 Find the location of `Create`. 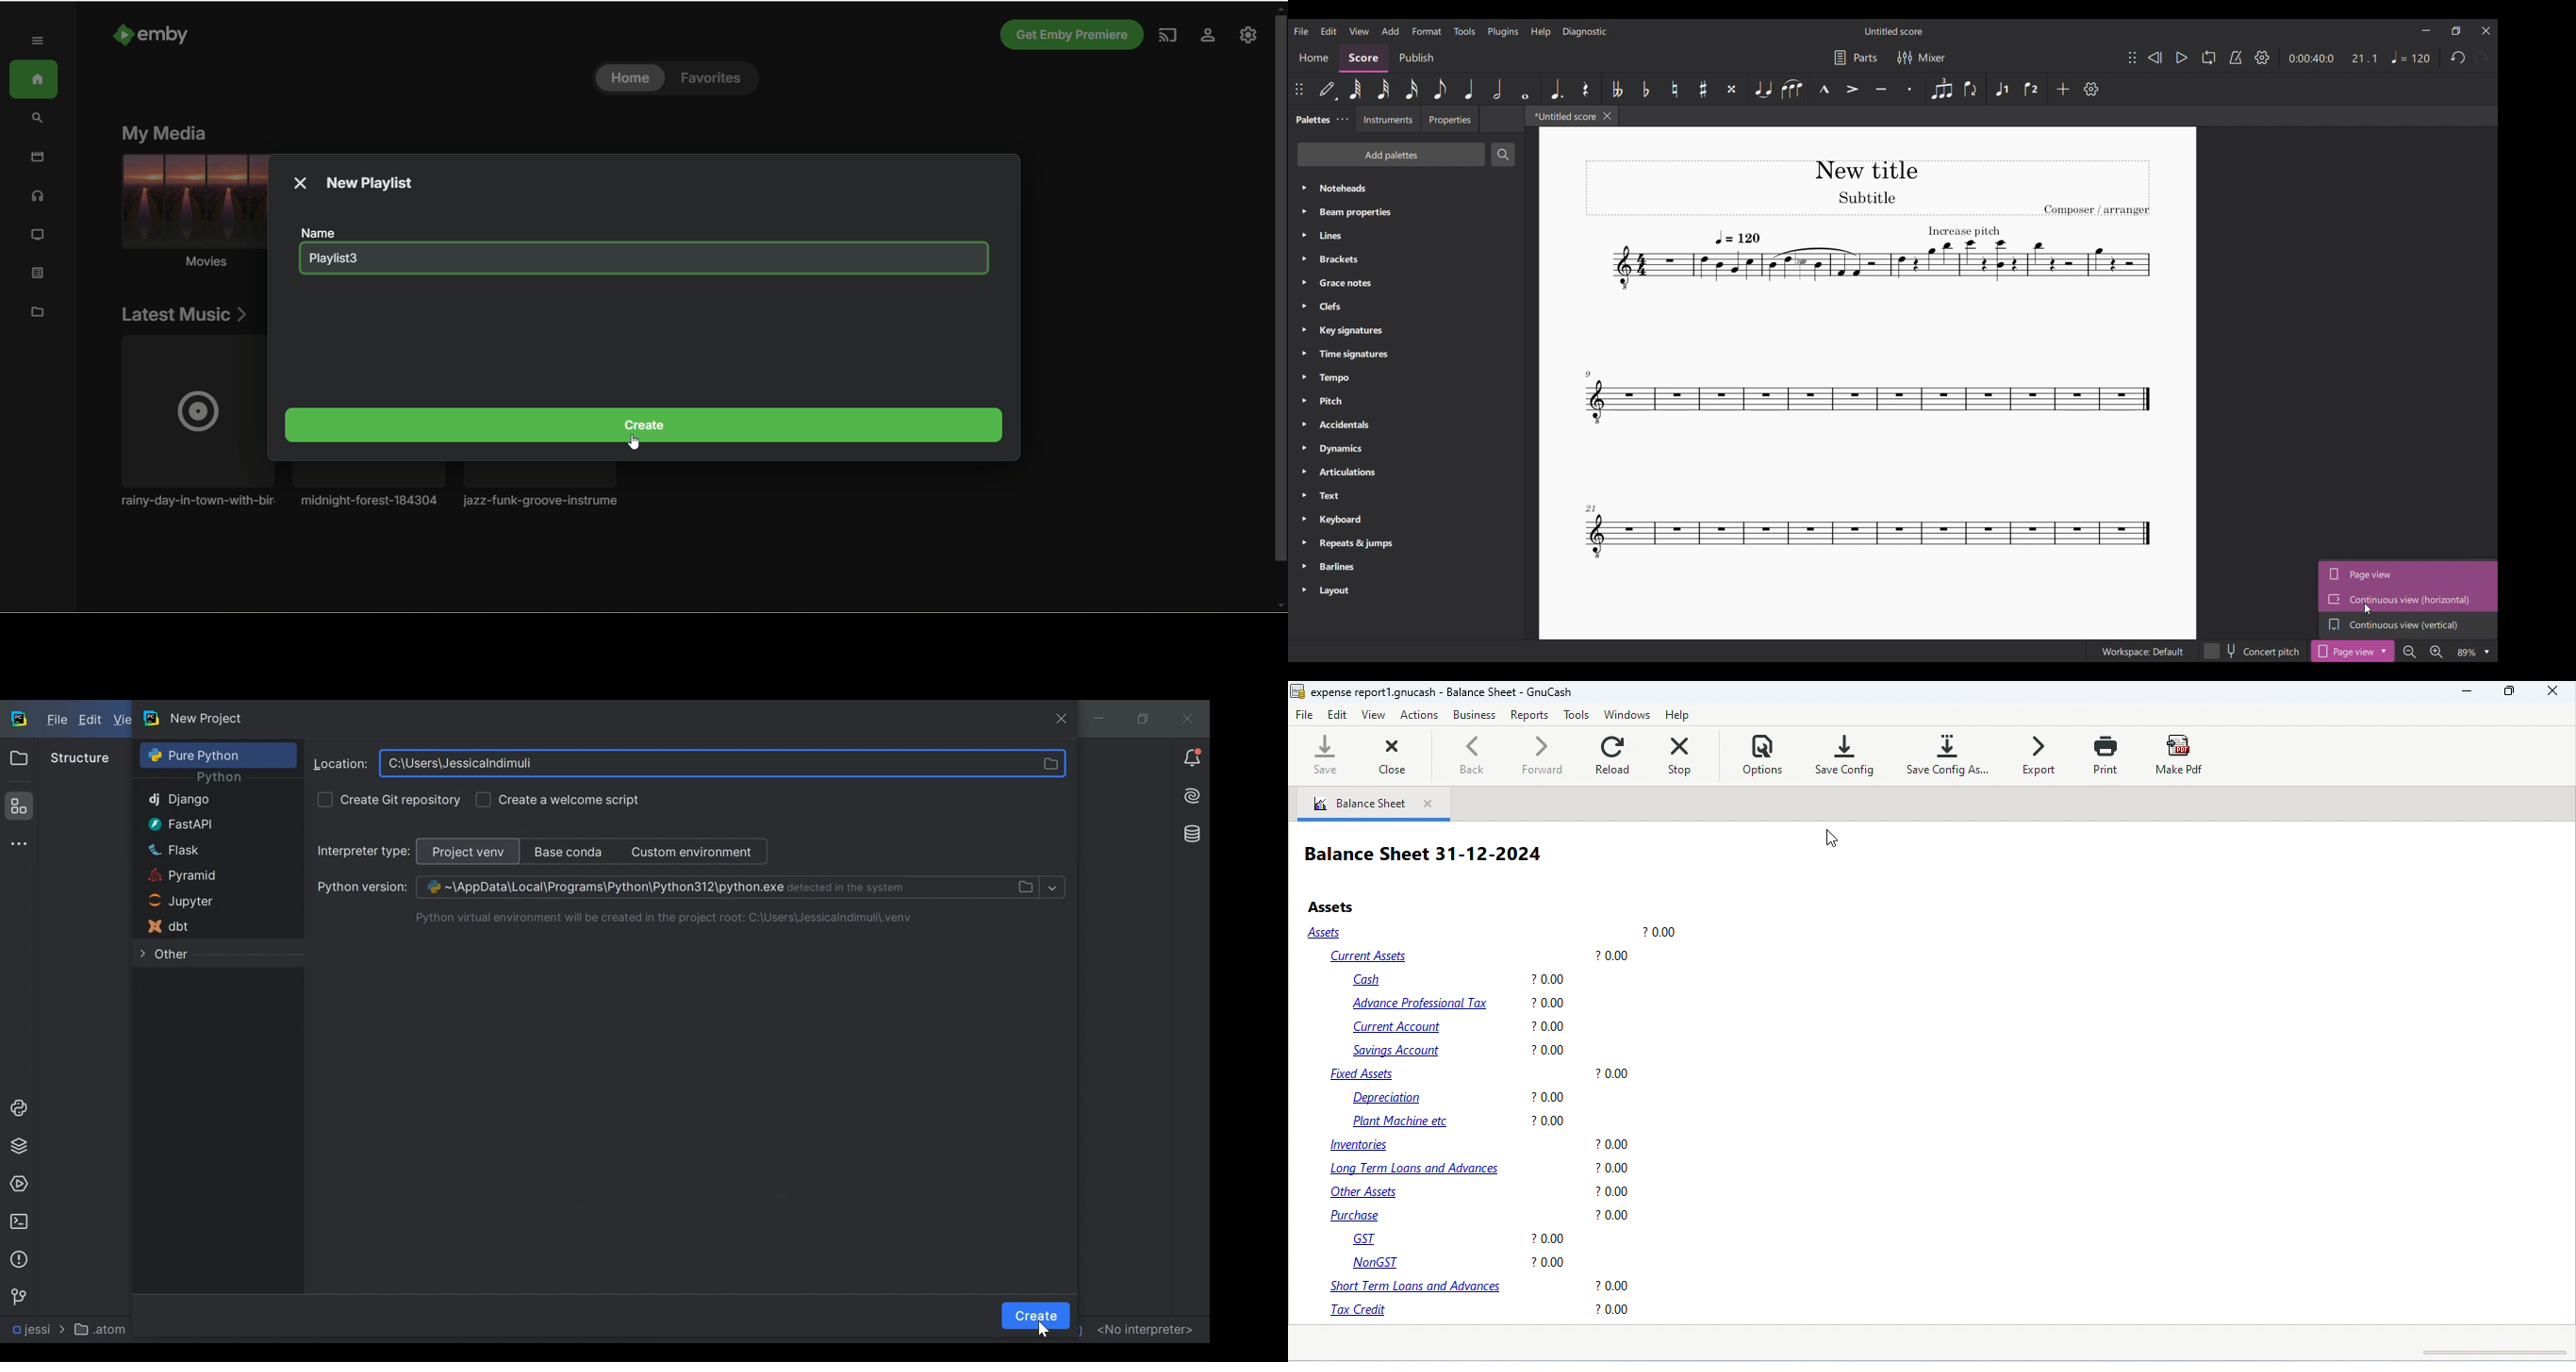

Create is located at coordinates (1036, 1315).